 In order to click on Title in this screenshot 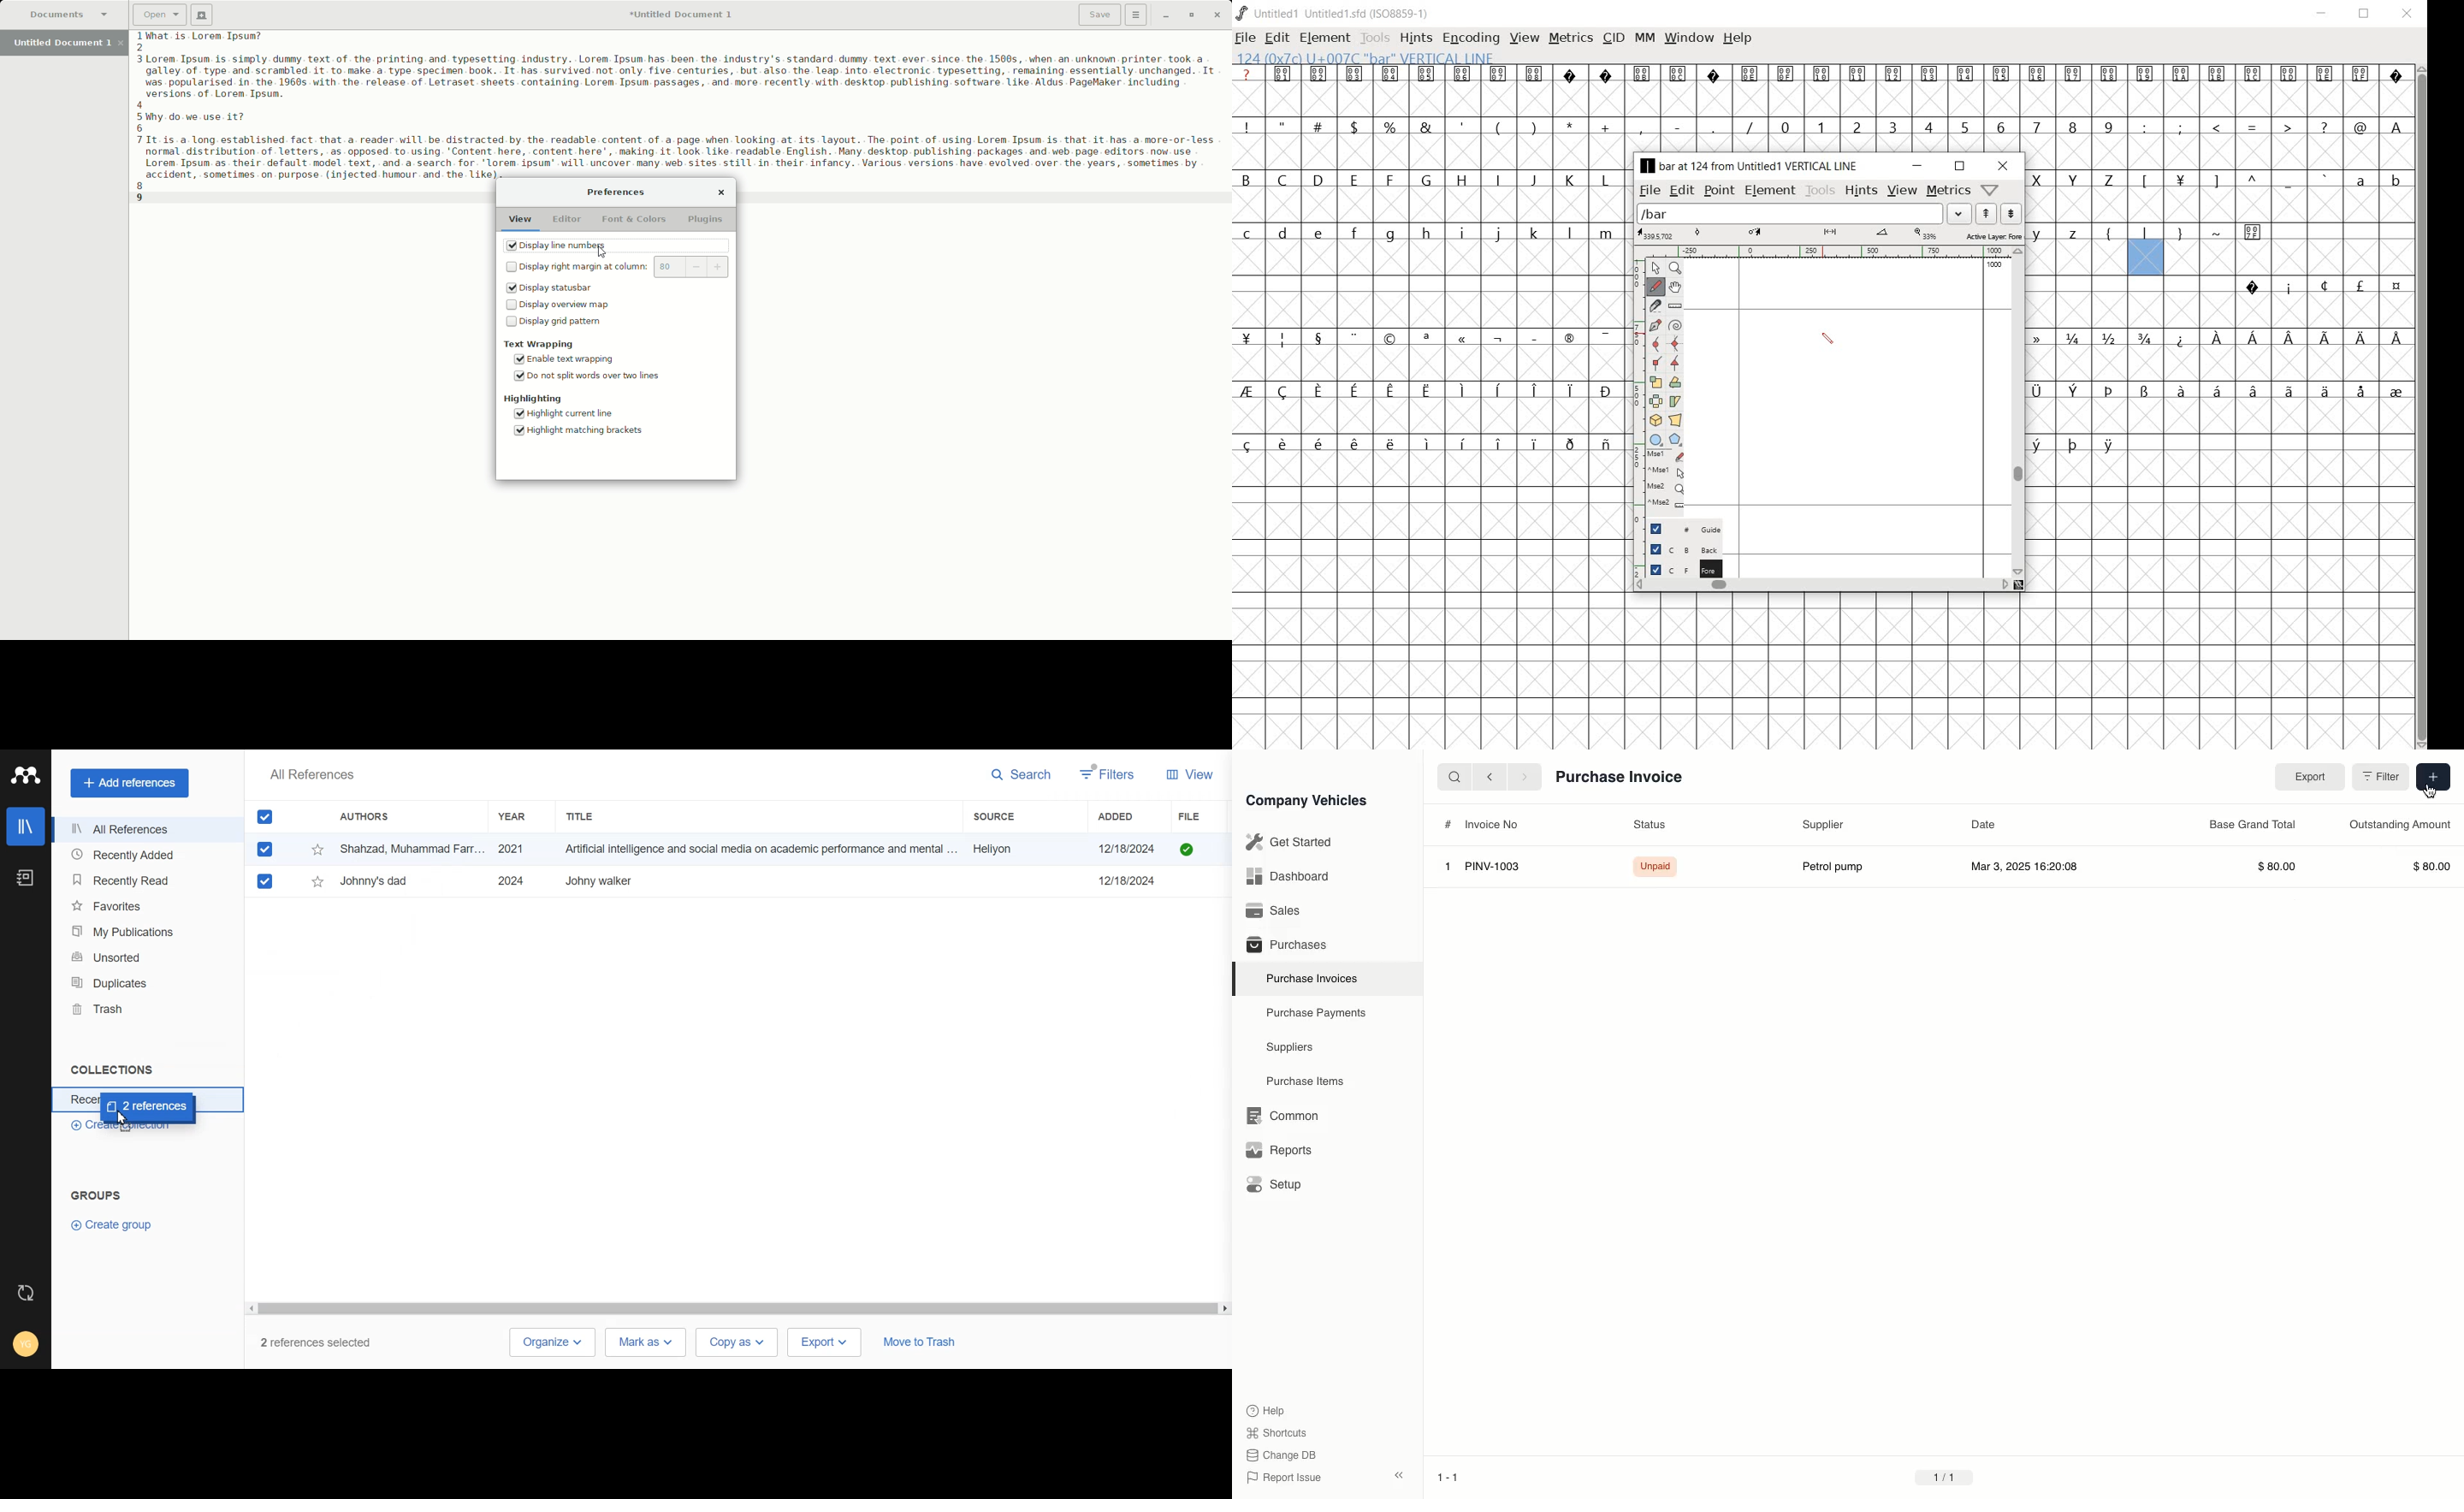, I will do `click(591, 816)`.